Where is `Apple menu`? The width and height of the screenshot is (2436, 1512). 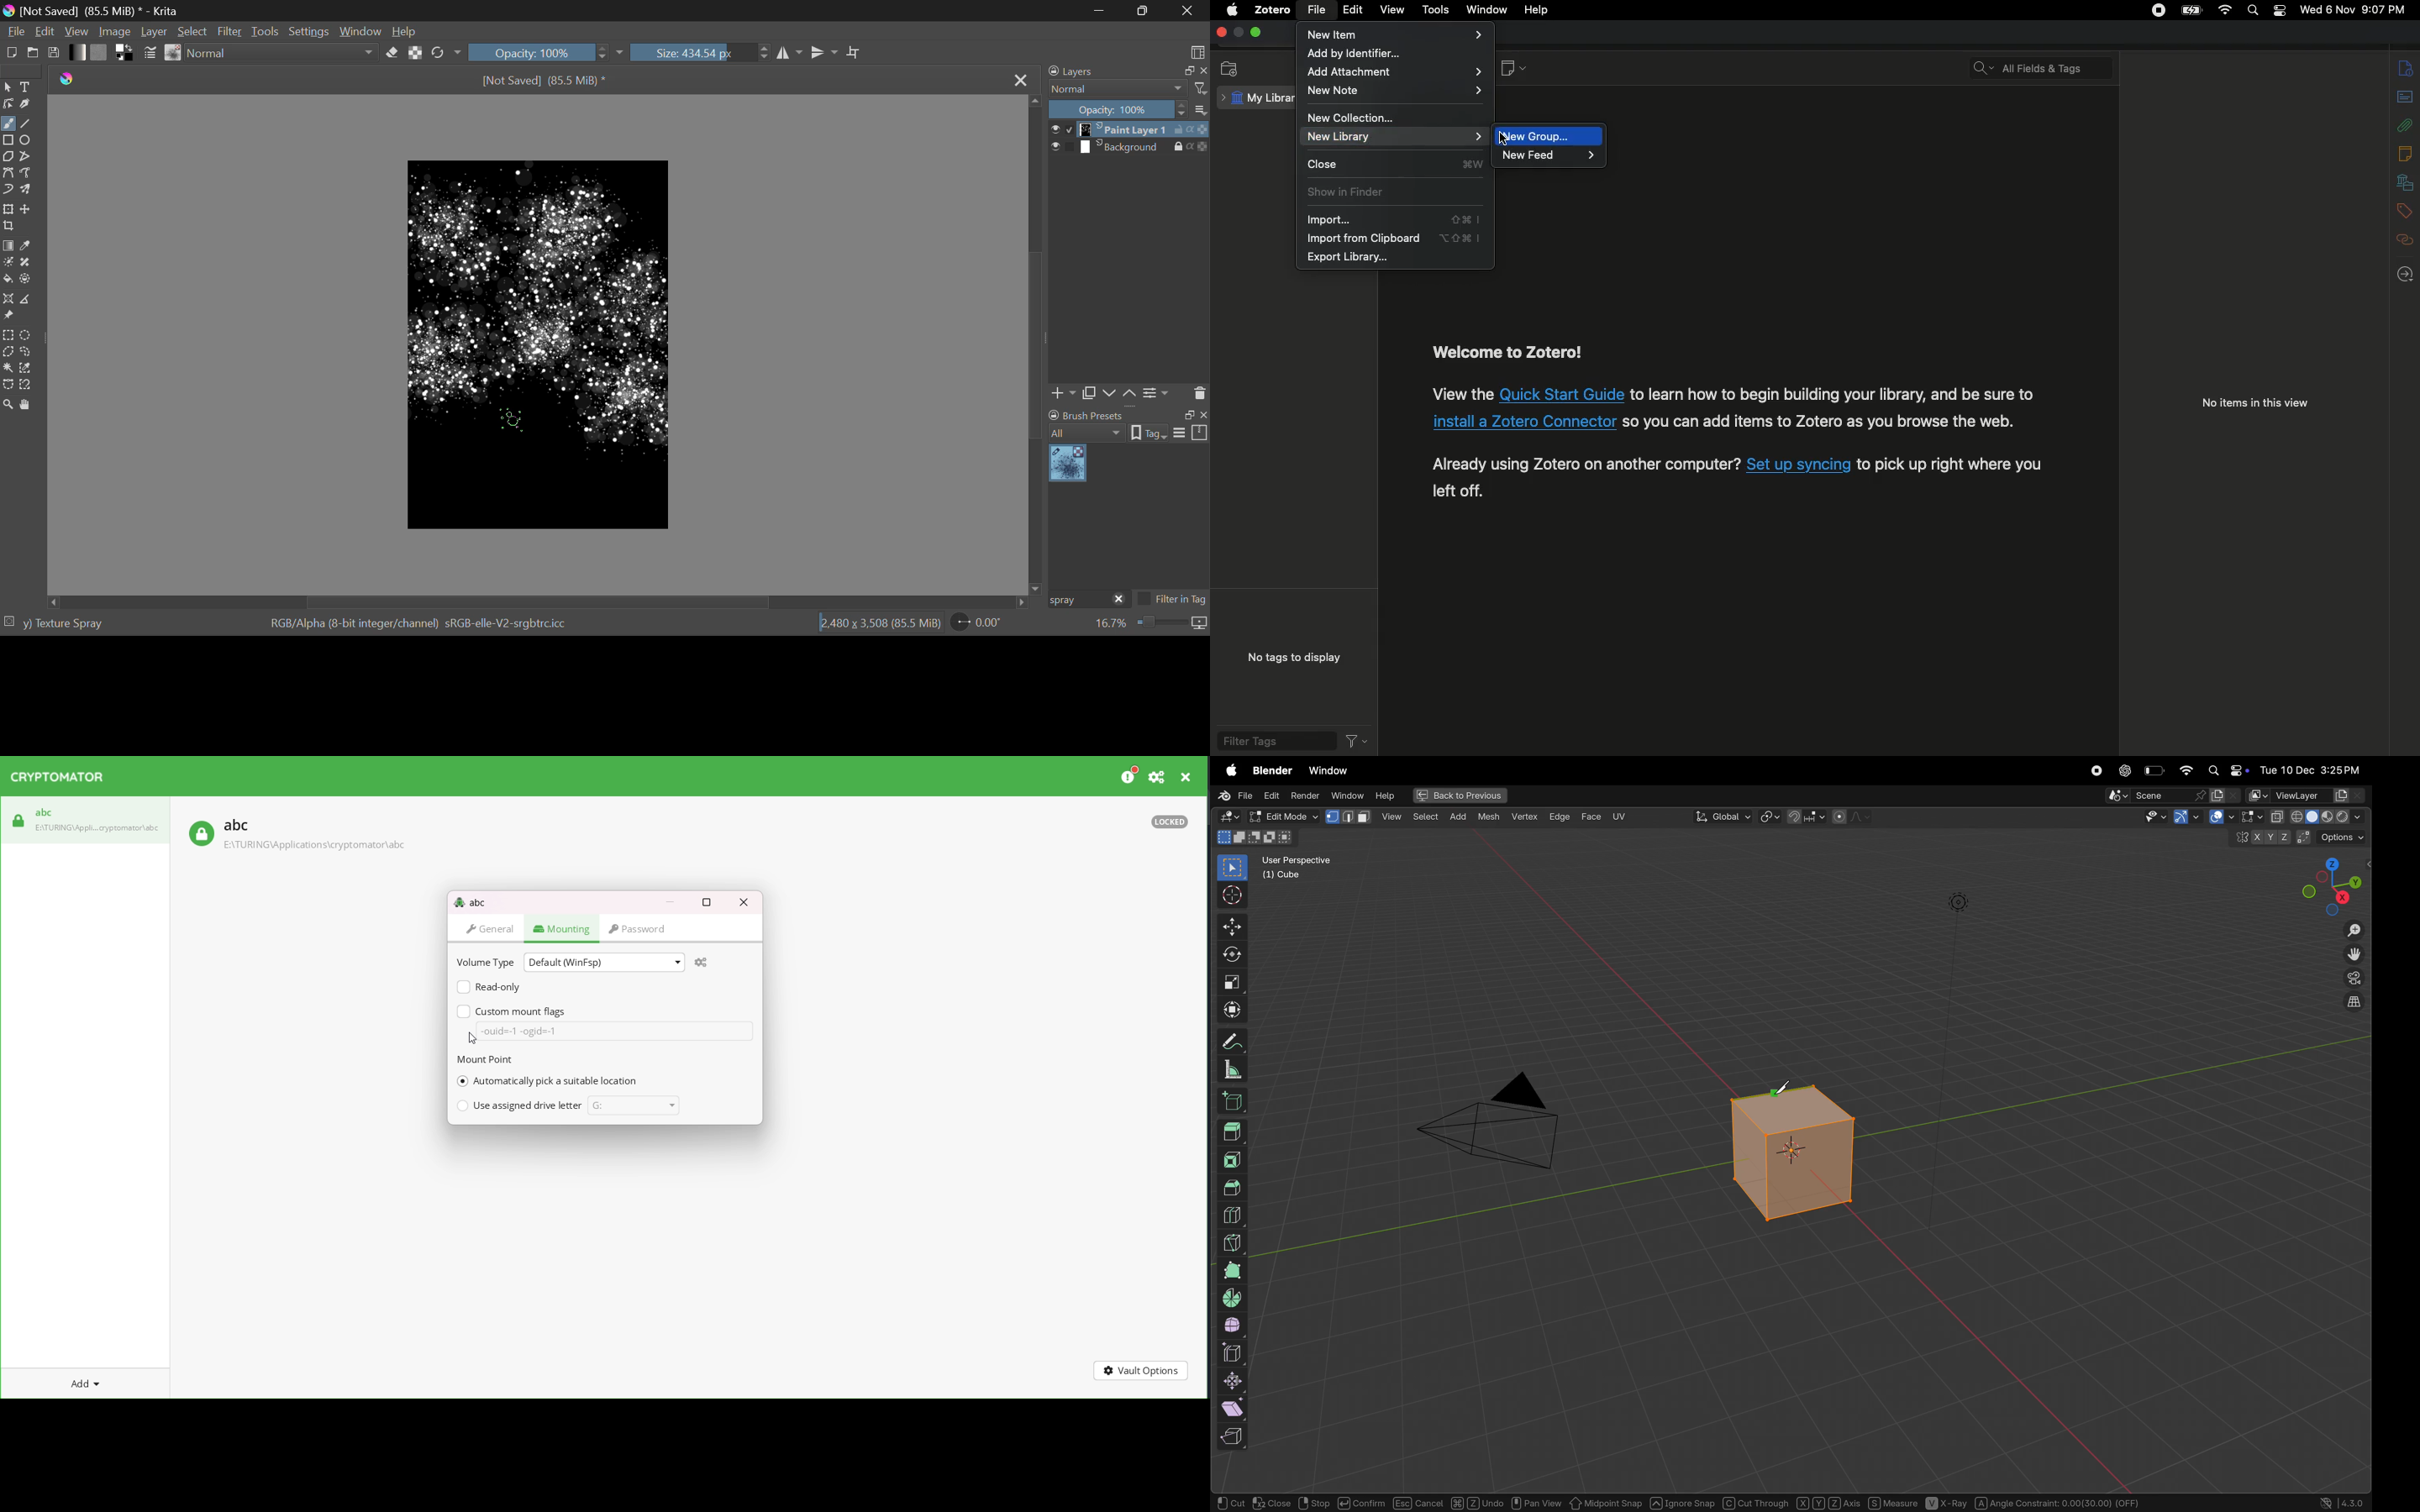
Apple menu is located at coordinates (1226, 770).